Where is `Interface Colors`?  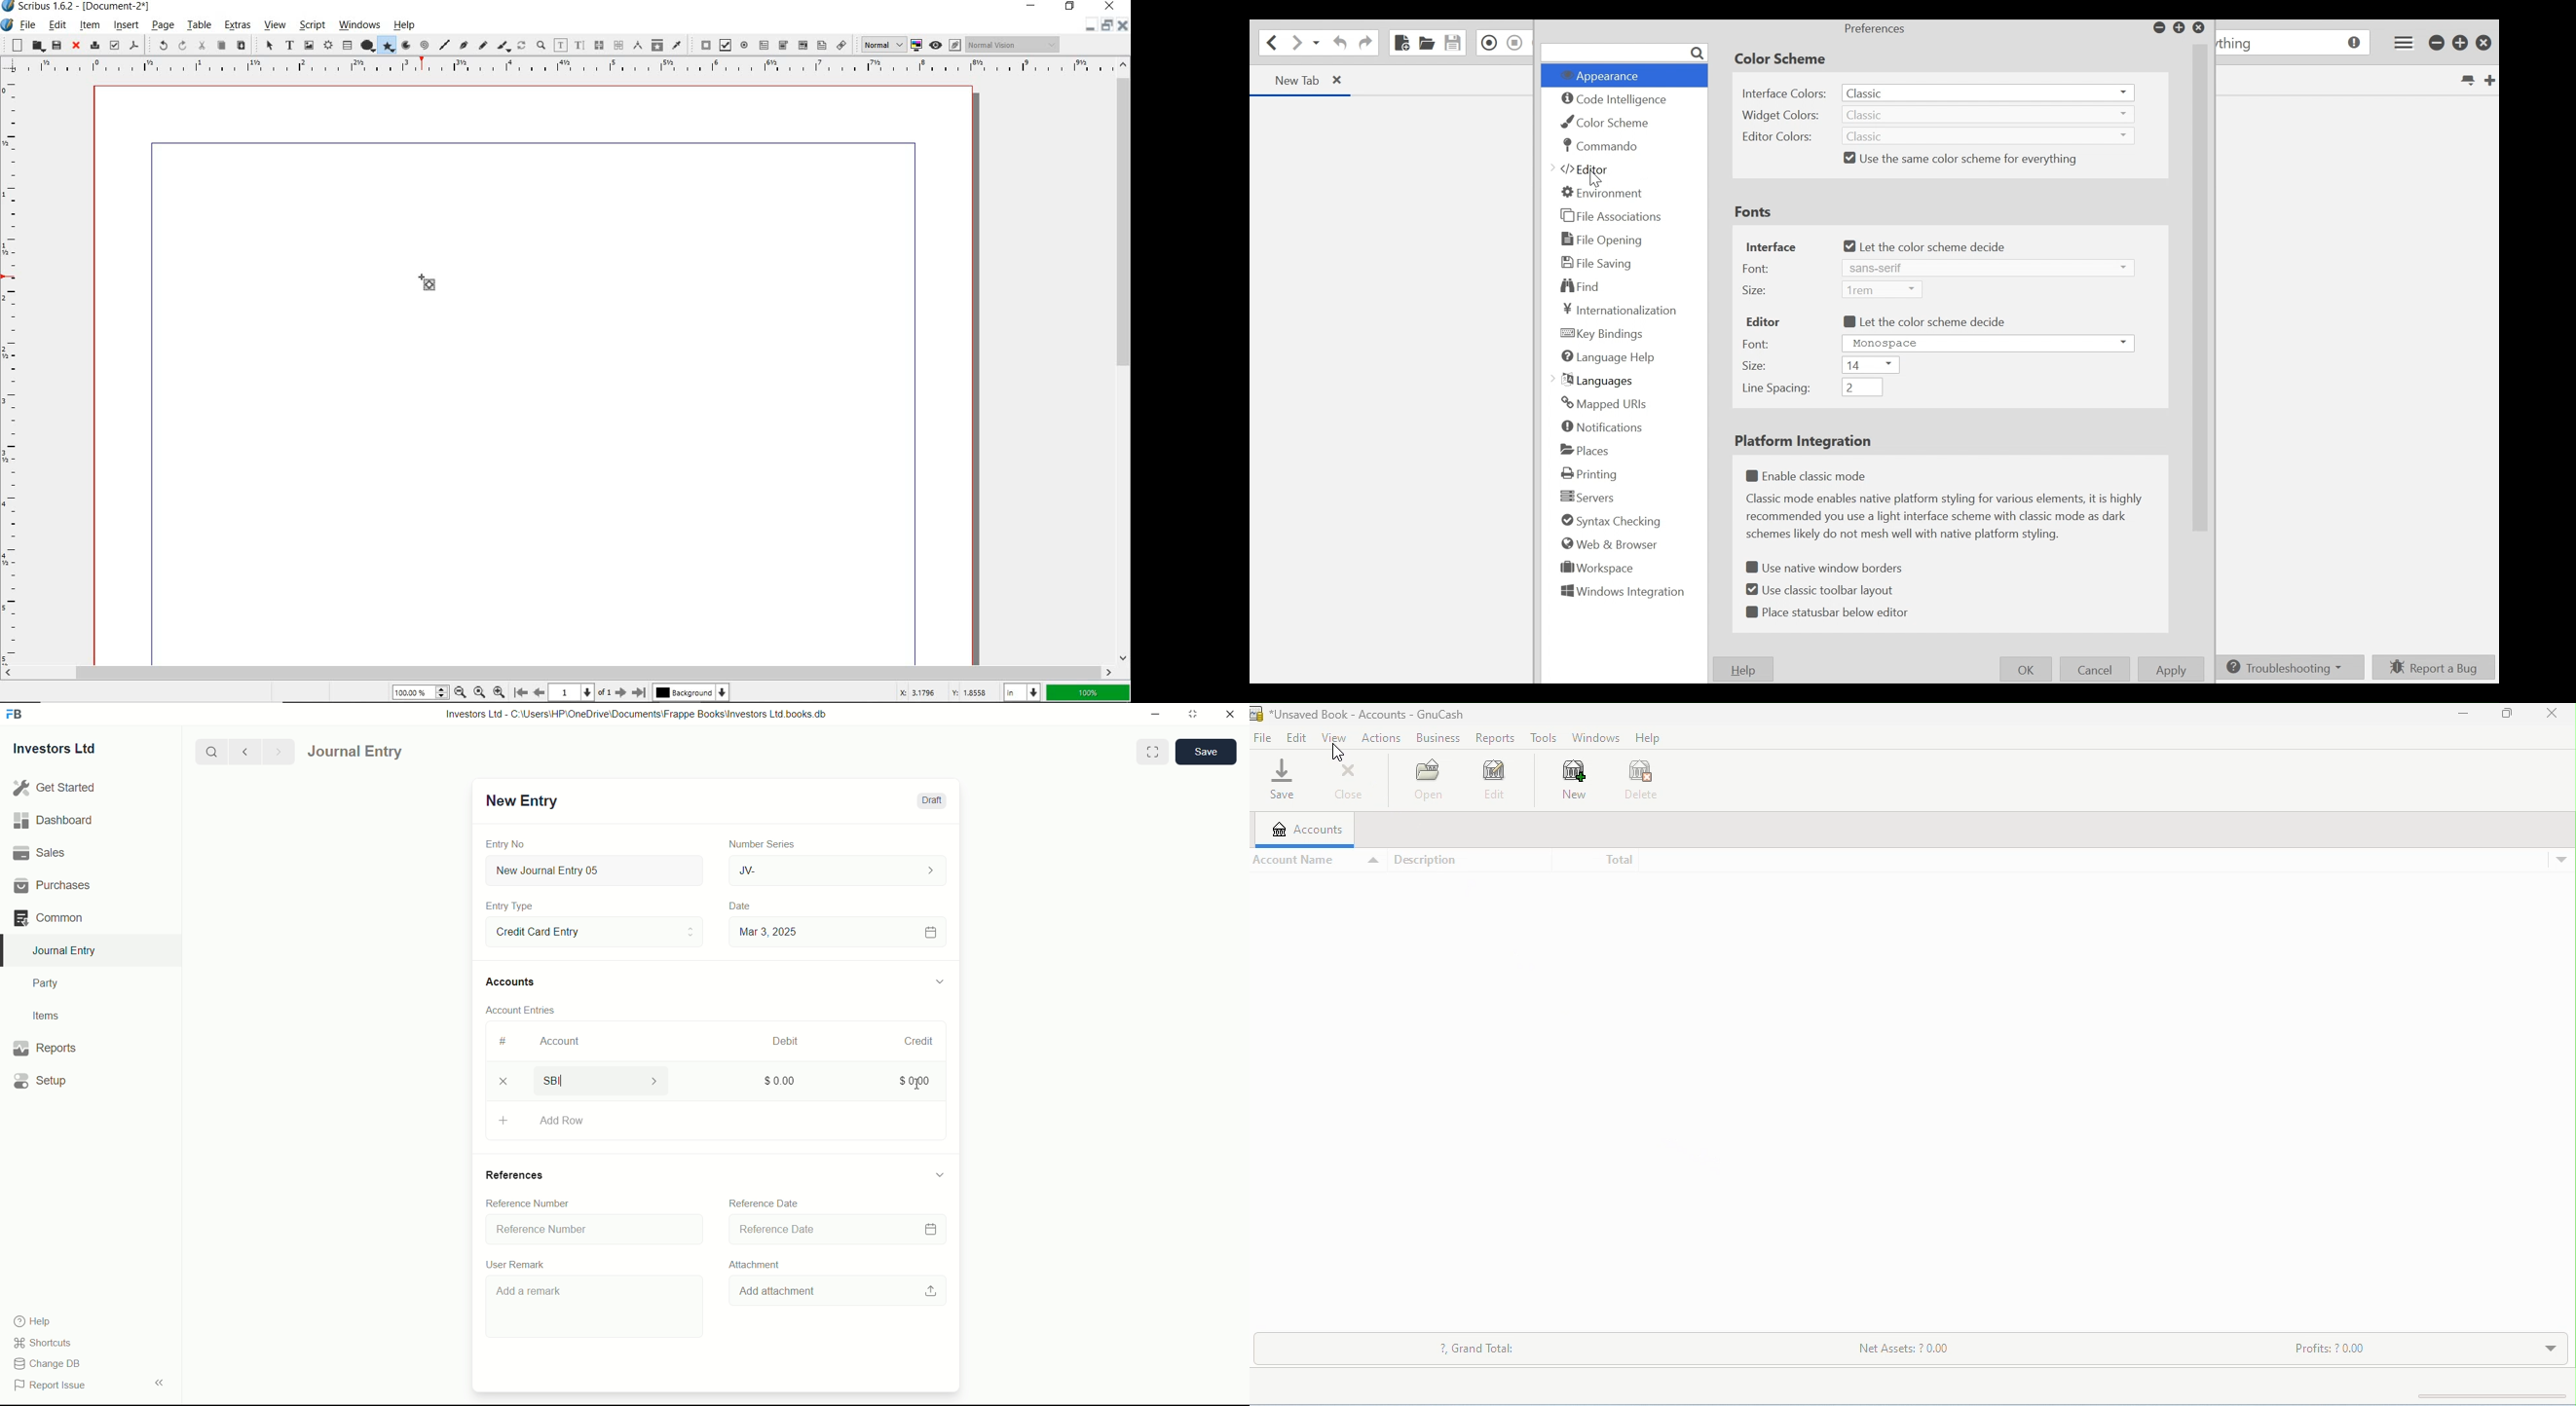
Interface Colors is located at coordinates (1786, 93).